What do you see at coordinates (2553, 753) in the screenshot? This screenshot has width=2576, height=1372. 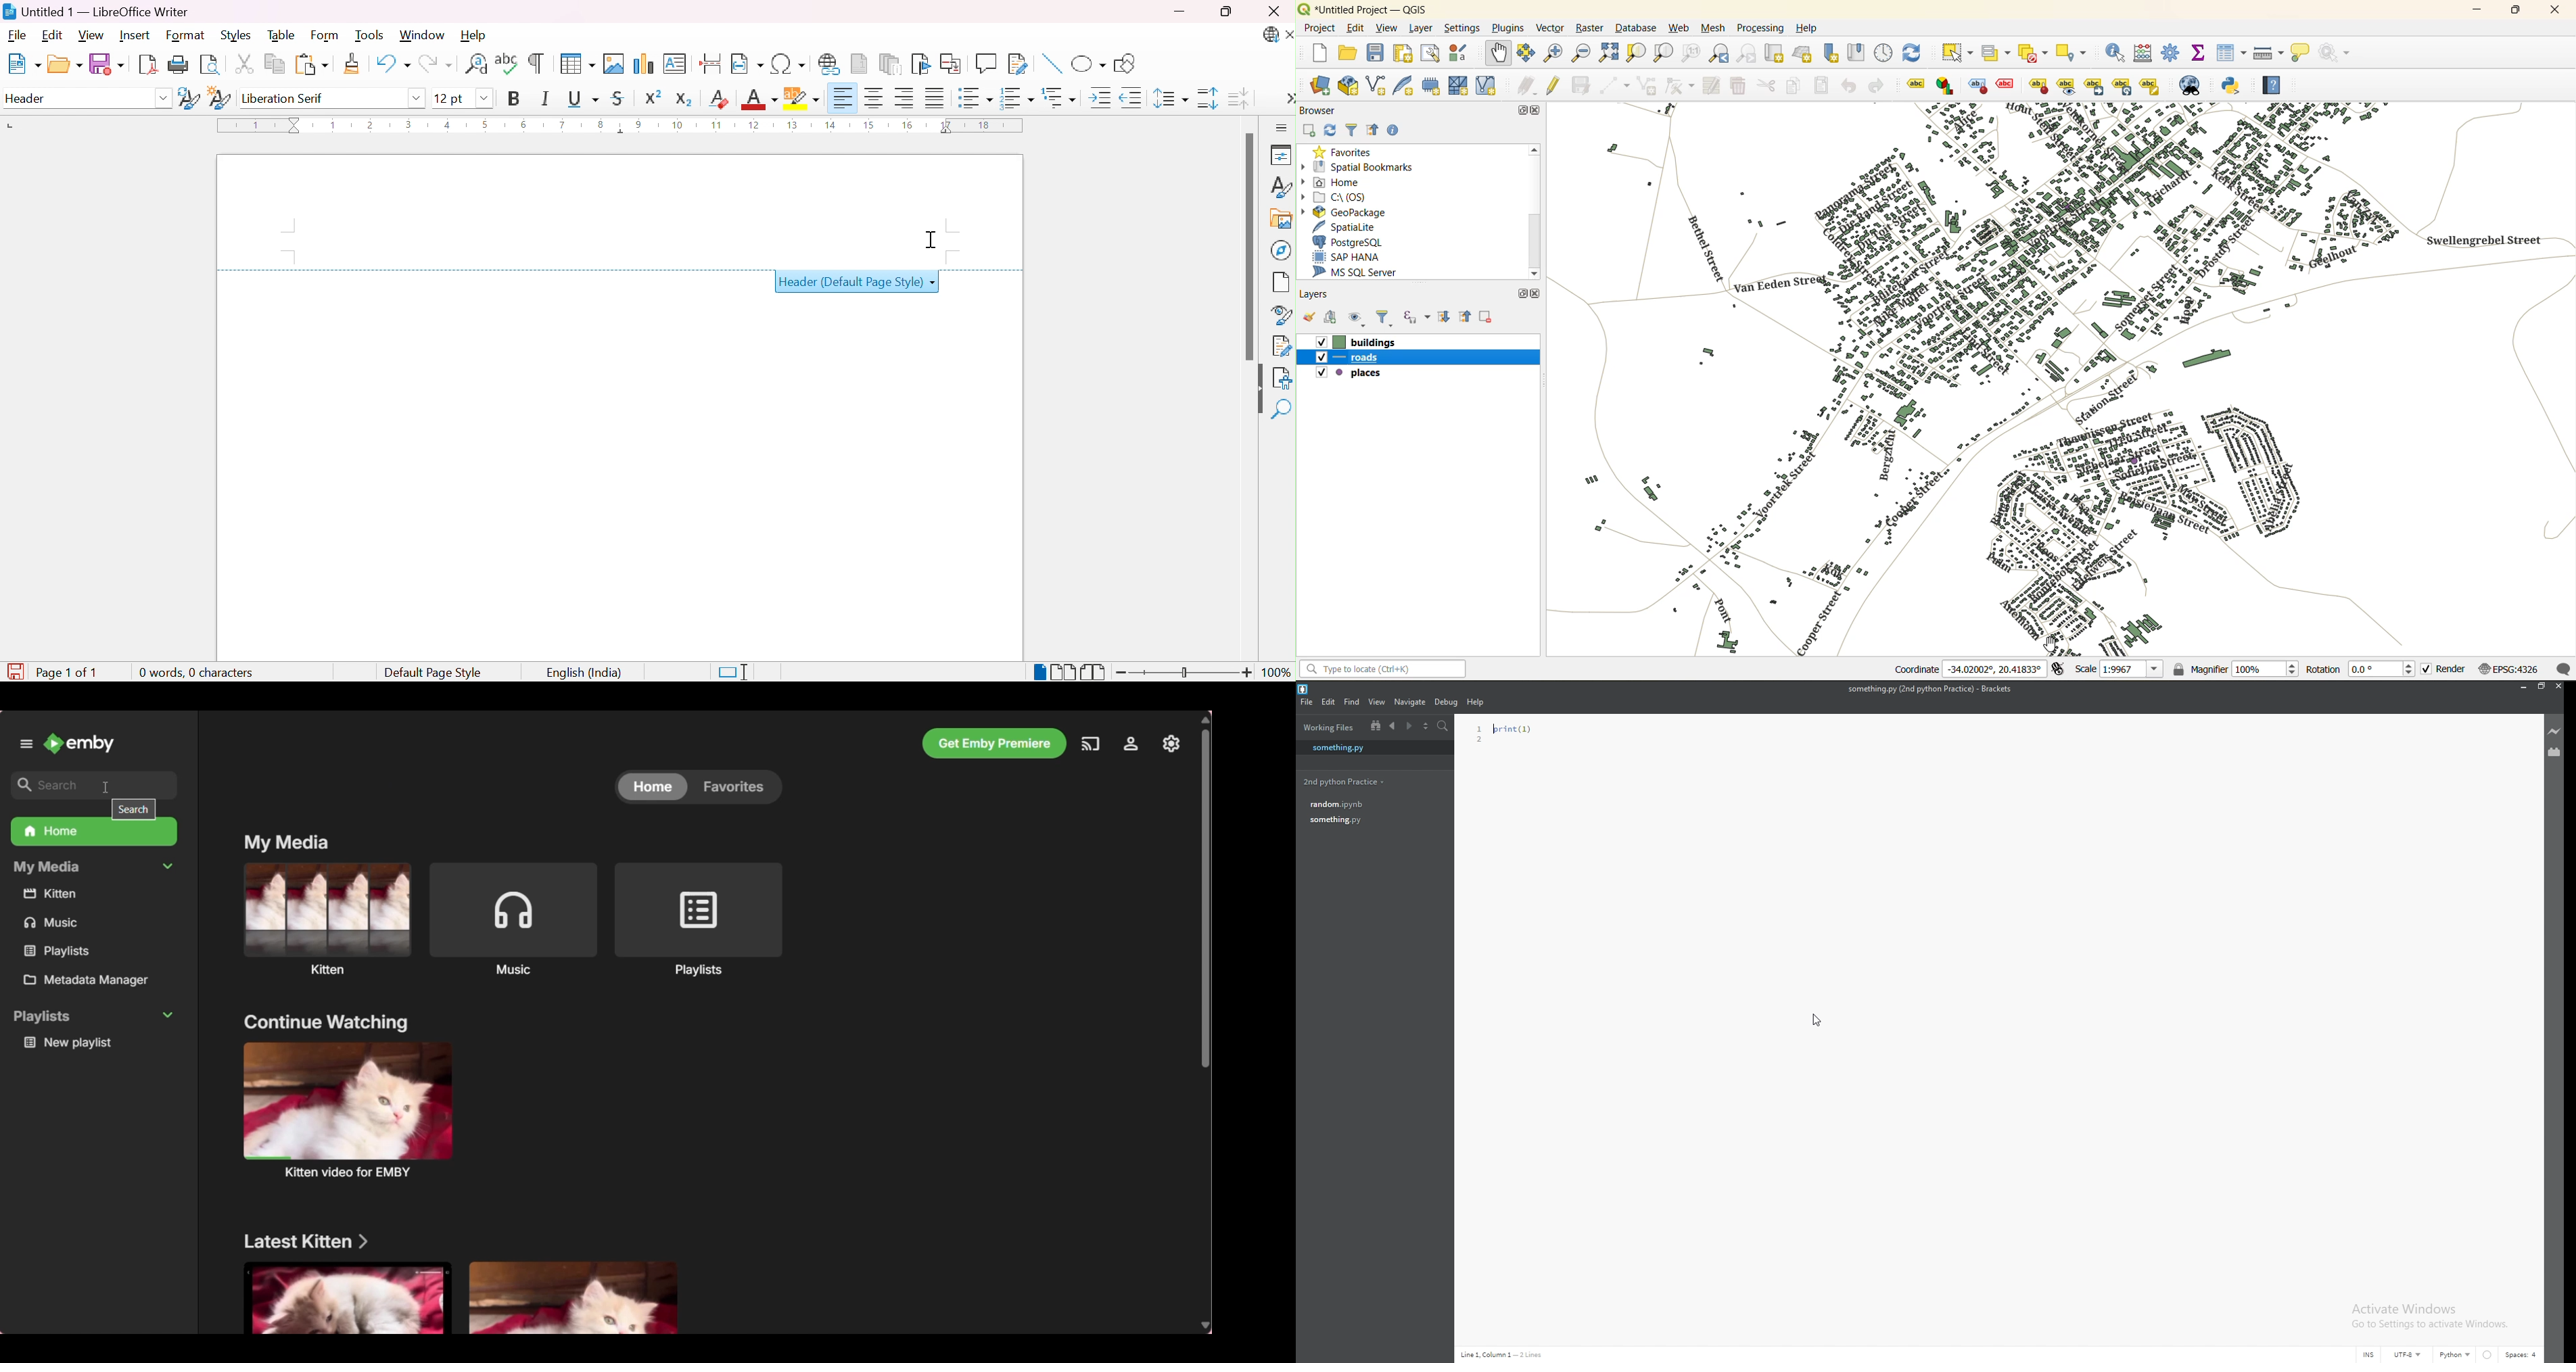 I see `extension viewer` at bounding box center [2553, 753].